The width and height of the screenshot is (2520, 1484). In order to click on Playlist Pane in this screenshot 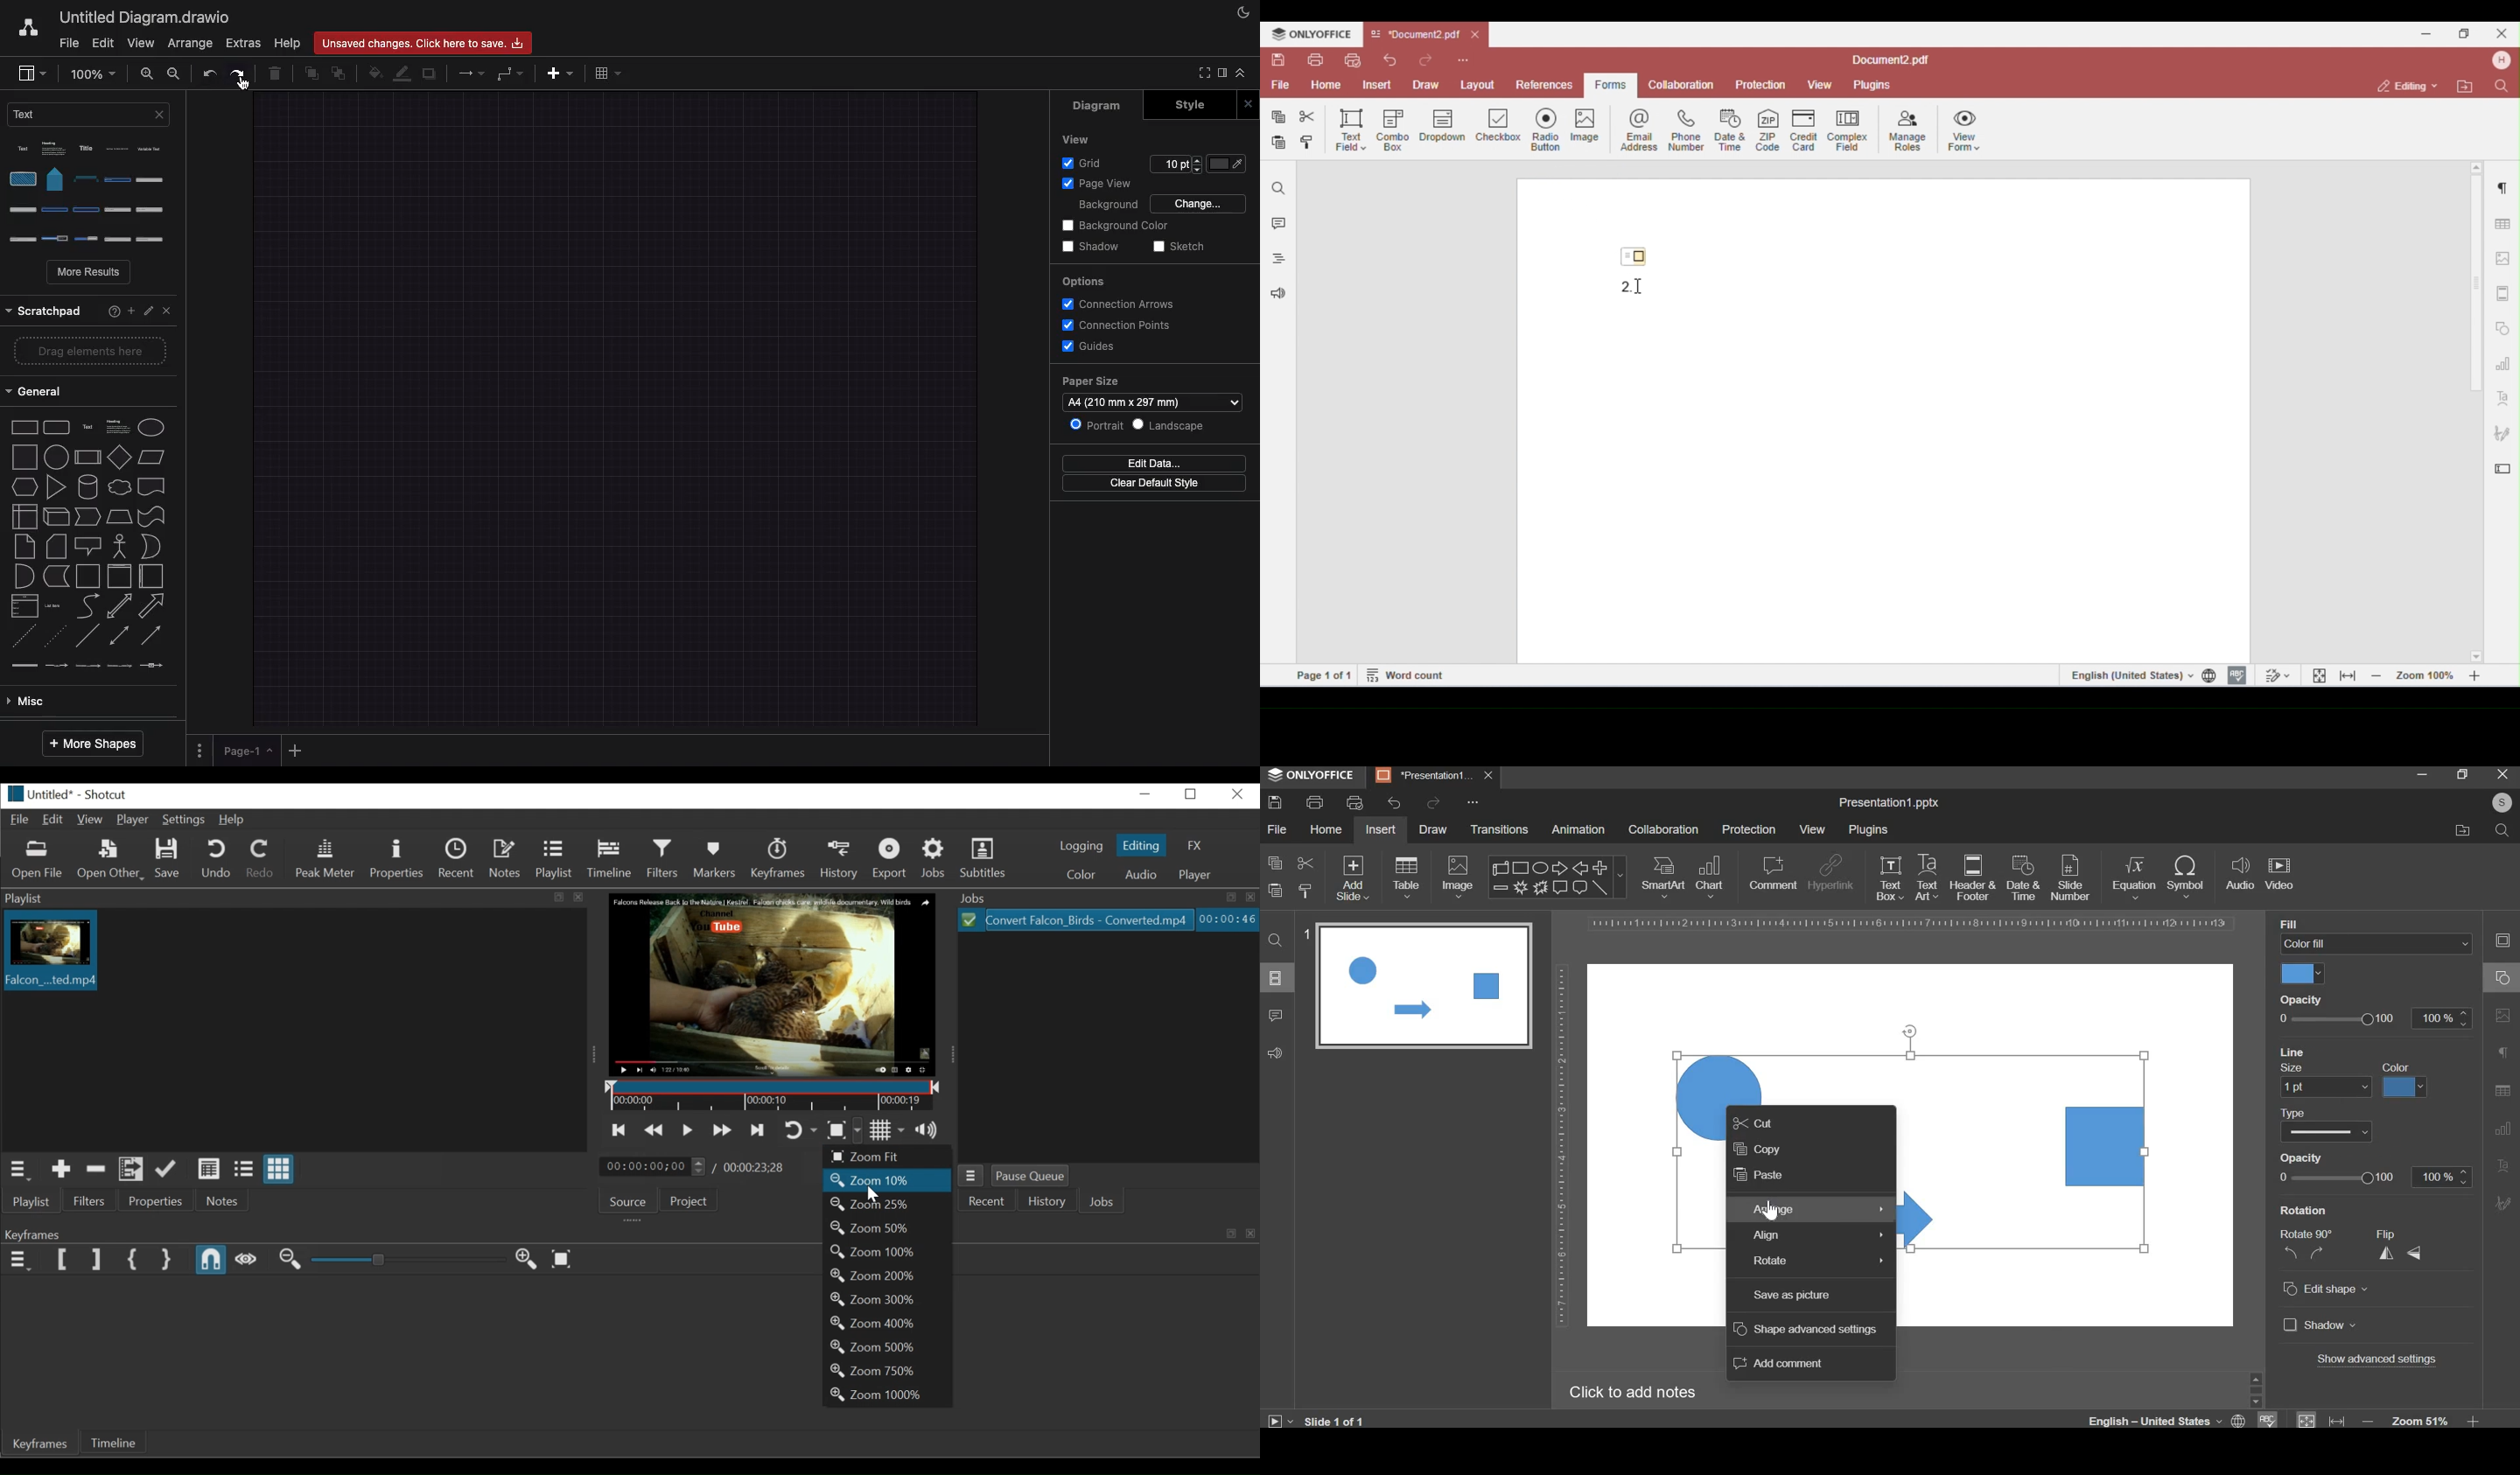, I will do `click(296, 898)`.